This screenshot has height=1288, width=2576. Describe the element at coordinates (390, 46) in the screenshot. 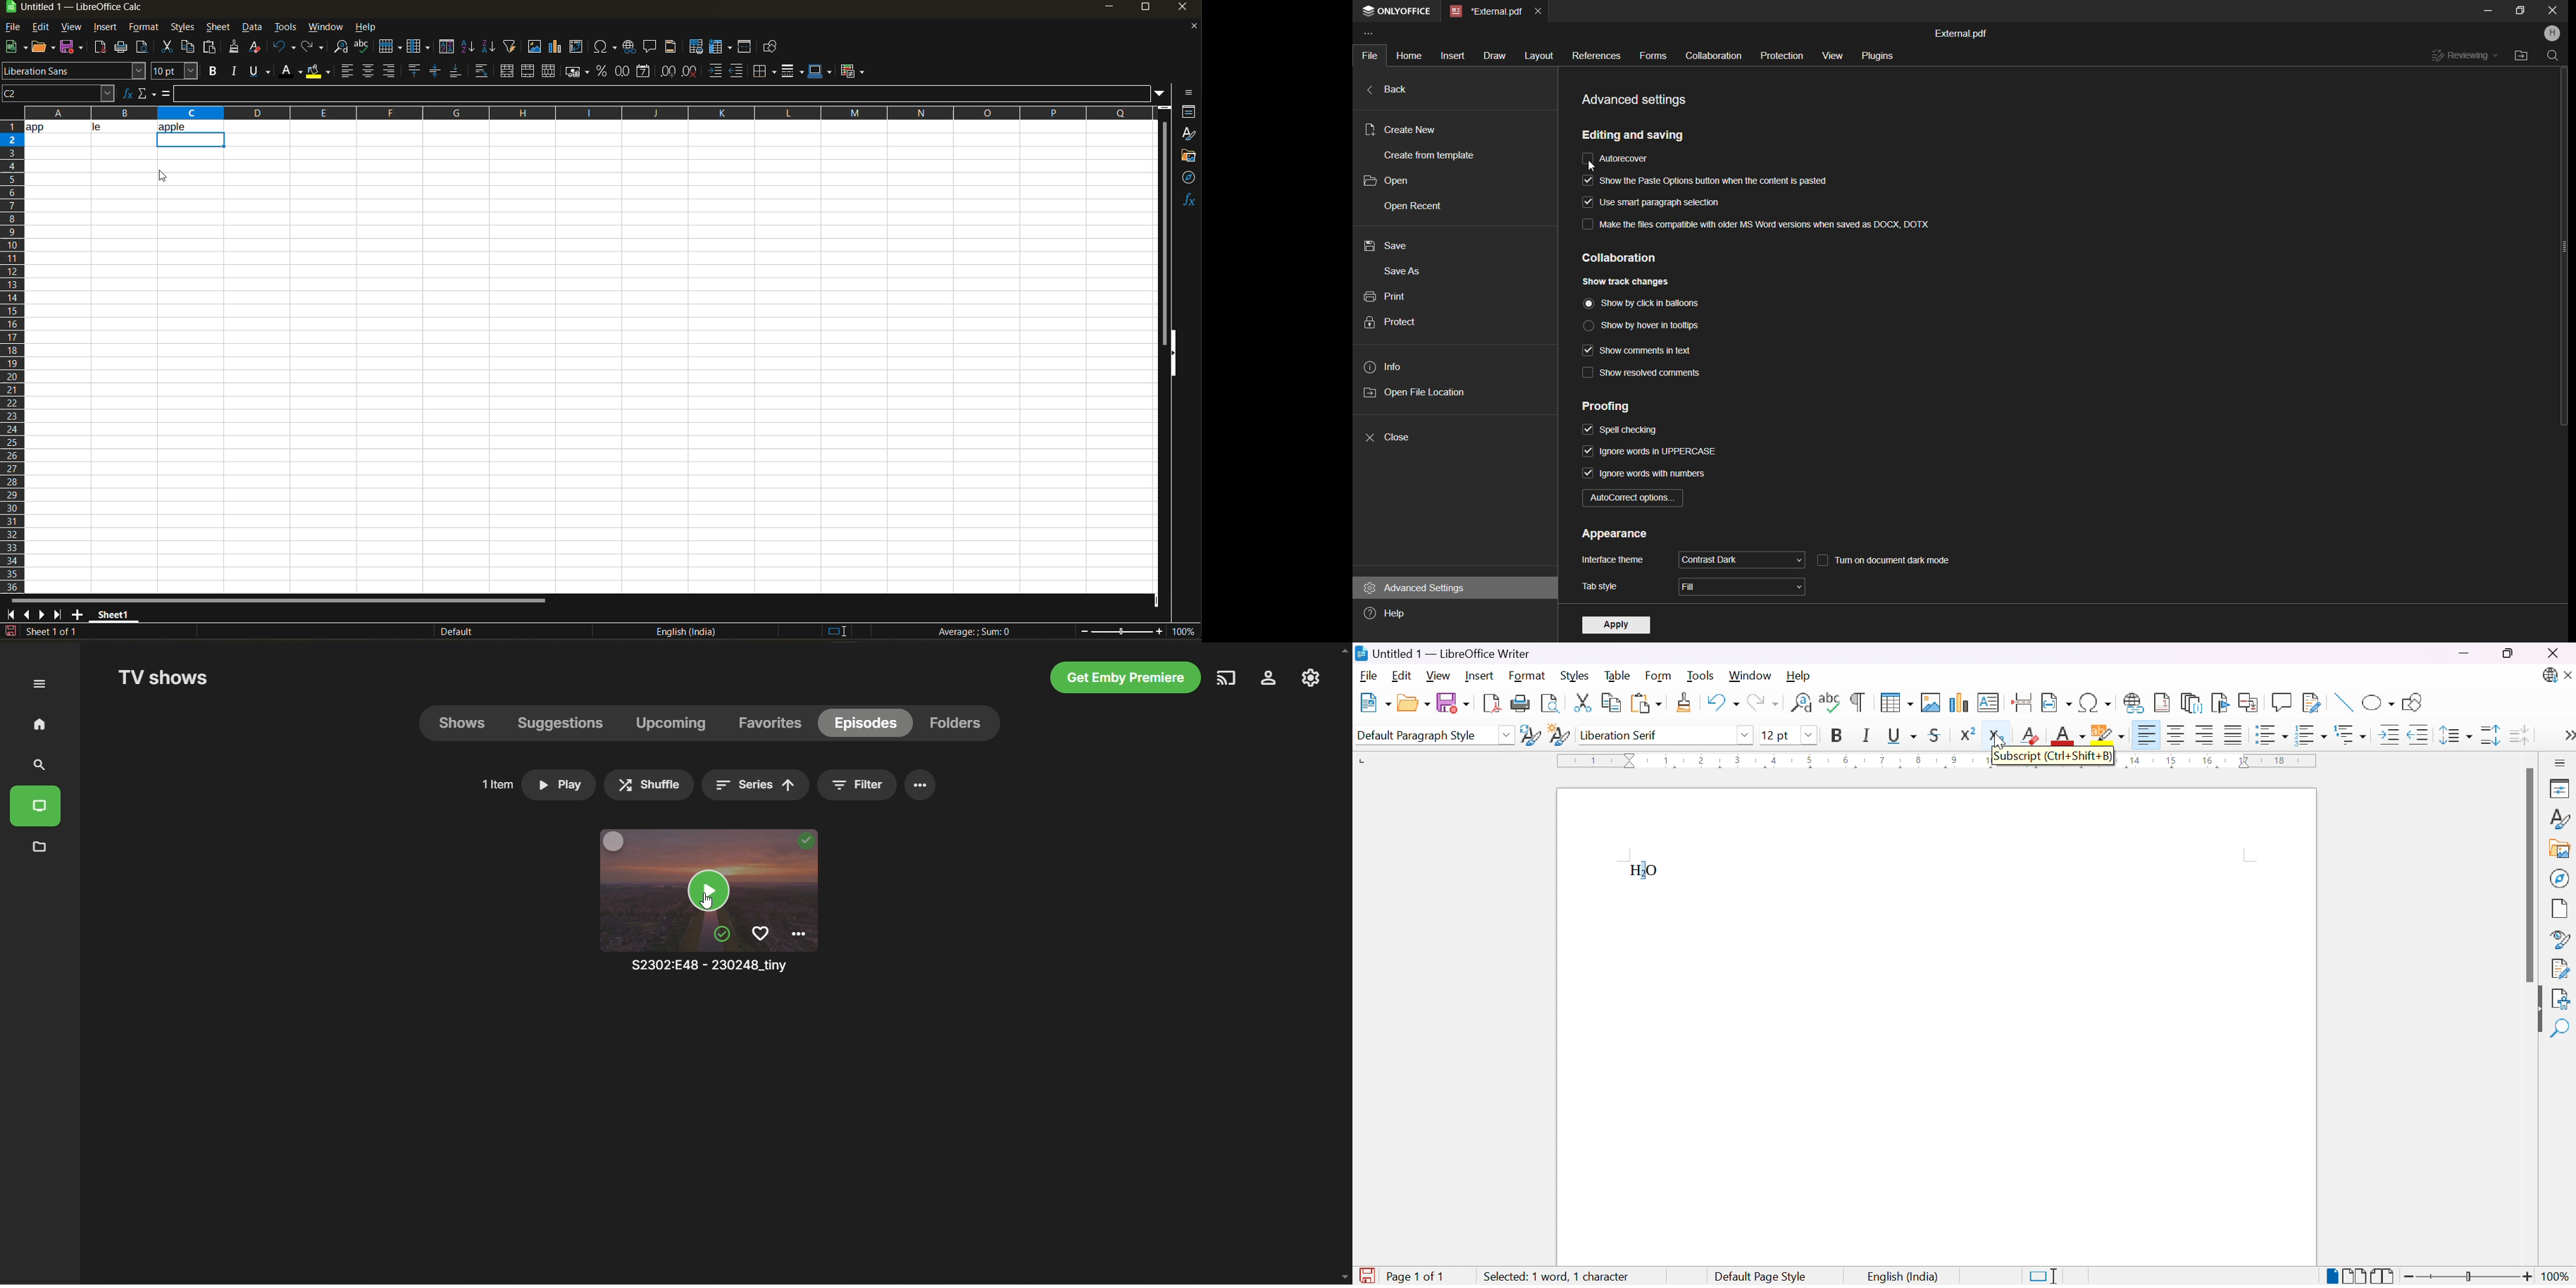

I see `row` at that location.